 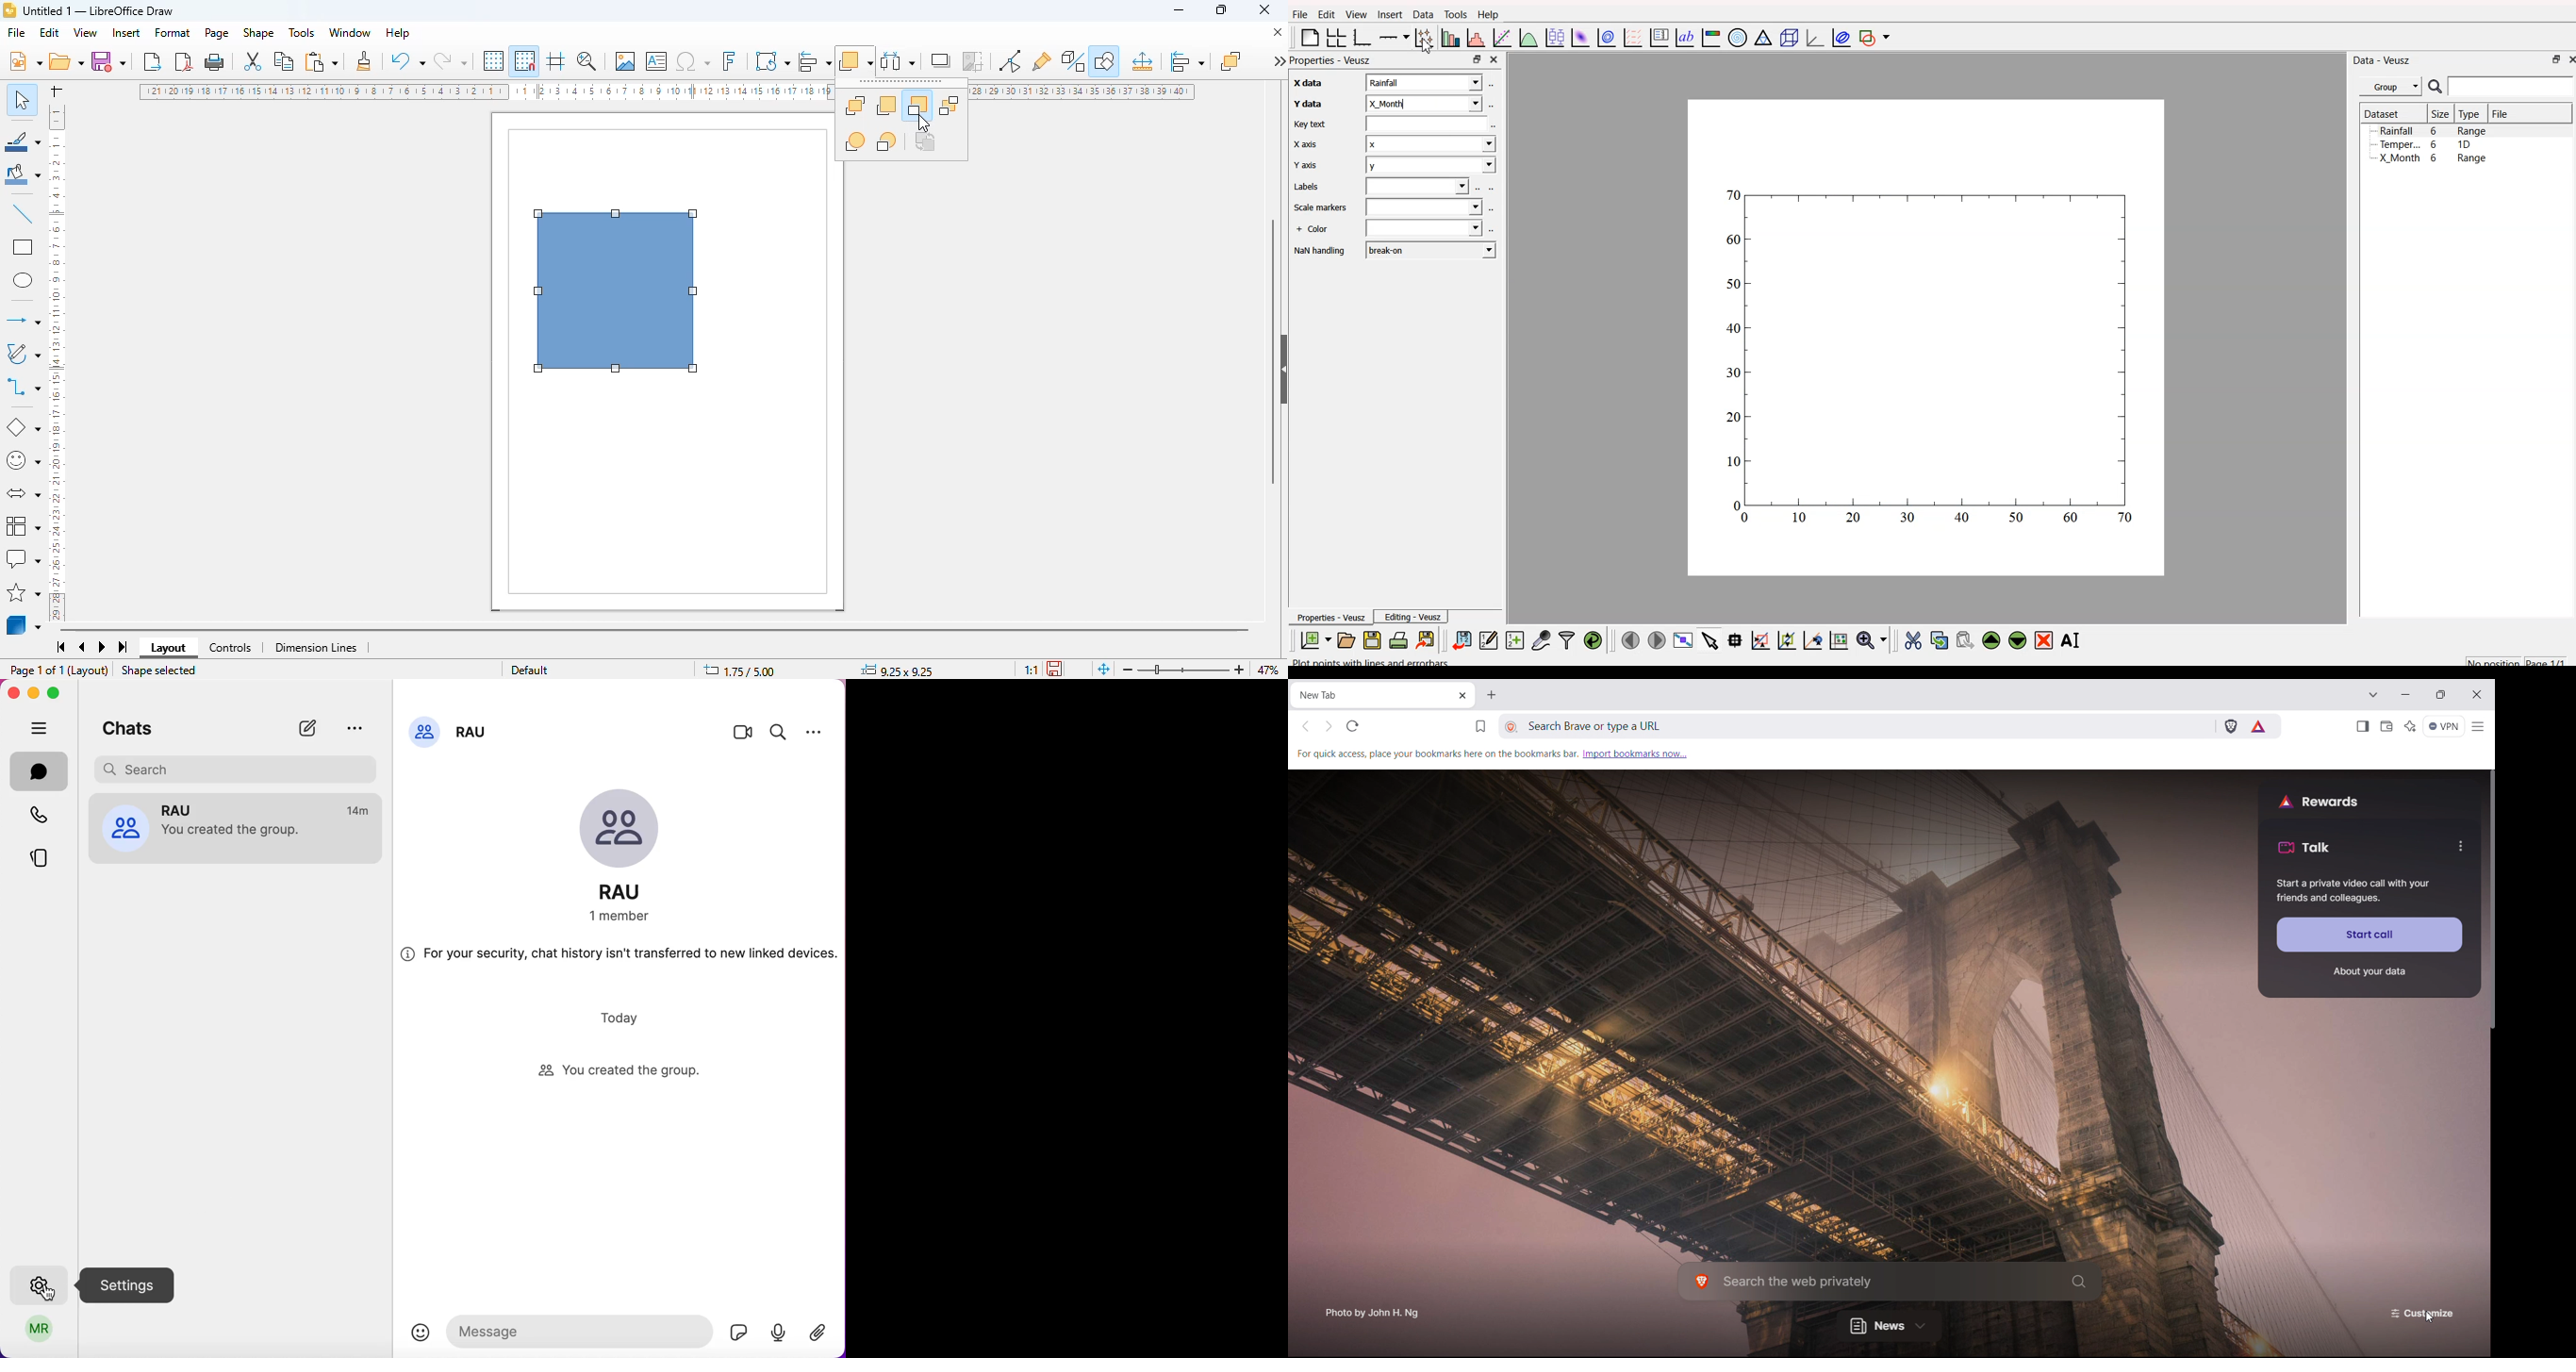 What do you see at coordinates (1230, 60) in the screenshot?
I see `bring to front` at bounding box center [1230, 60].